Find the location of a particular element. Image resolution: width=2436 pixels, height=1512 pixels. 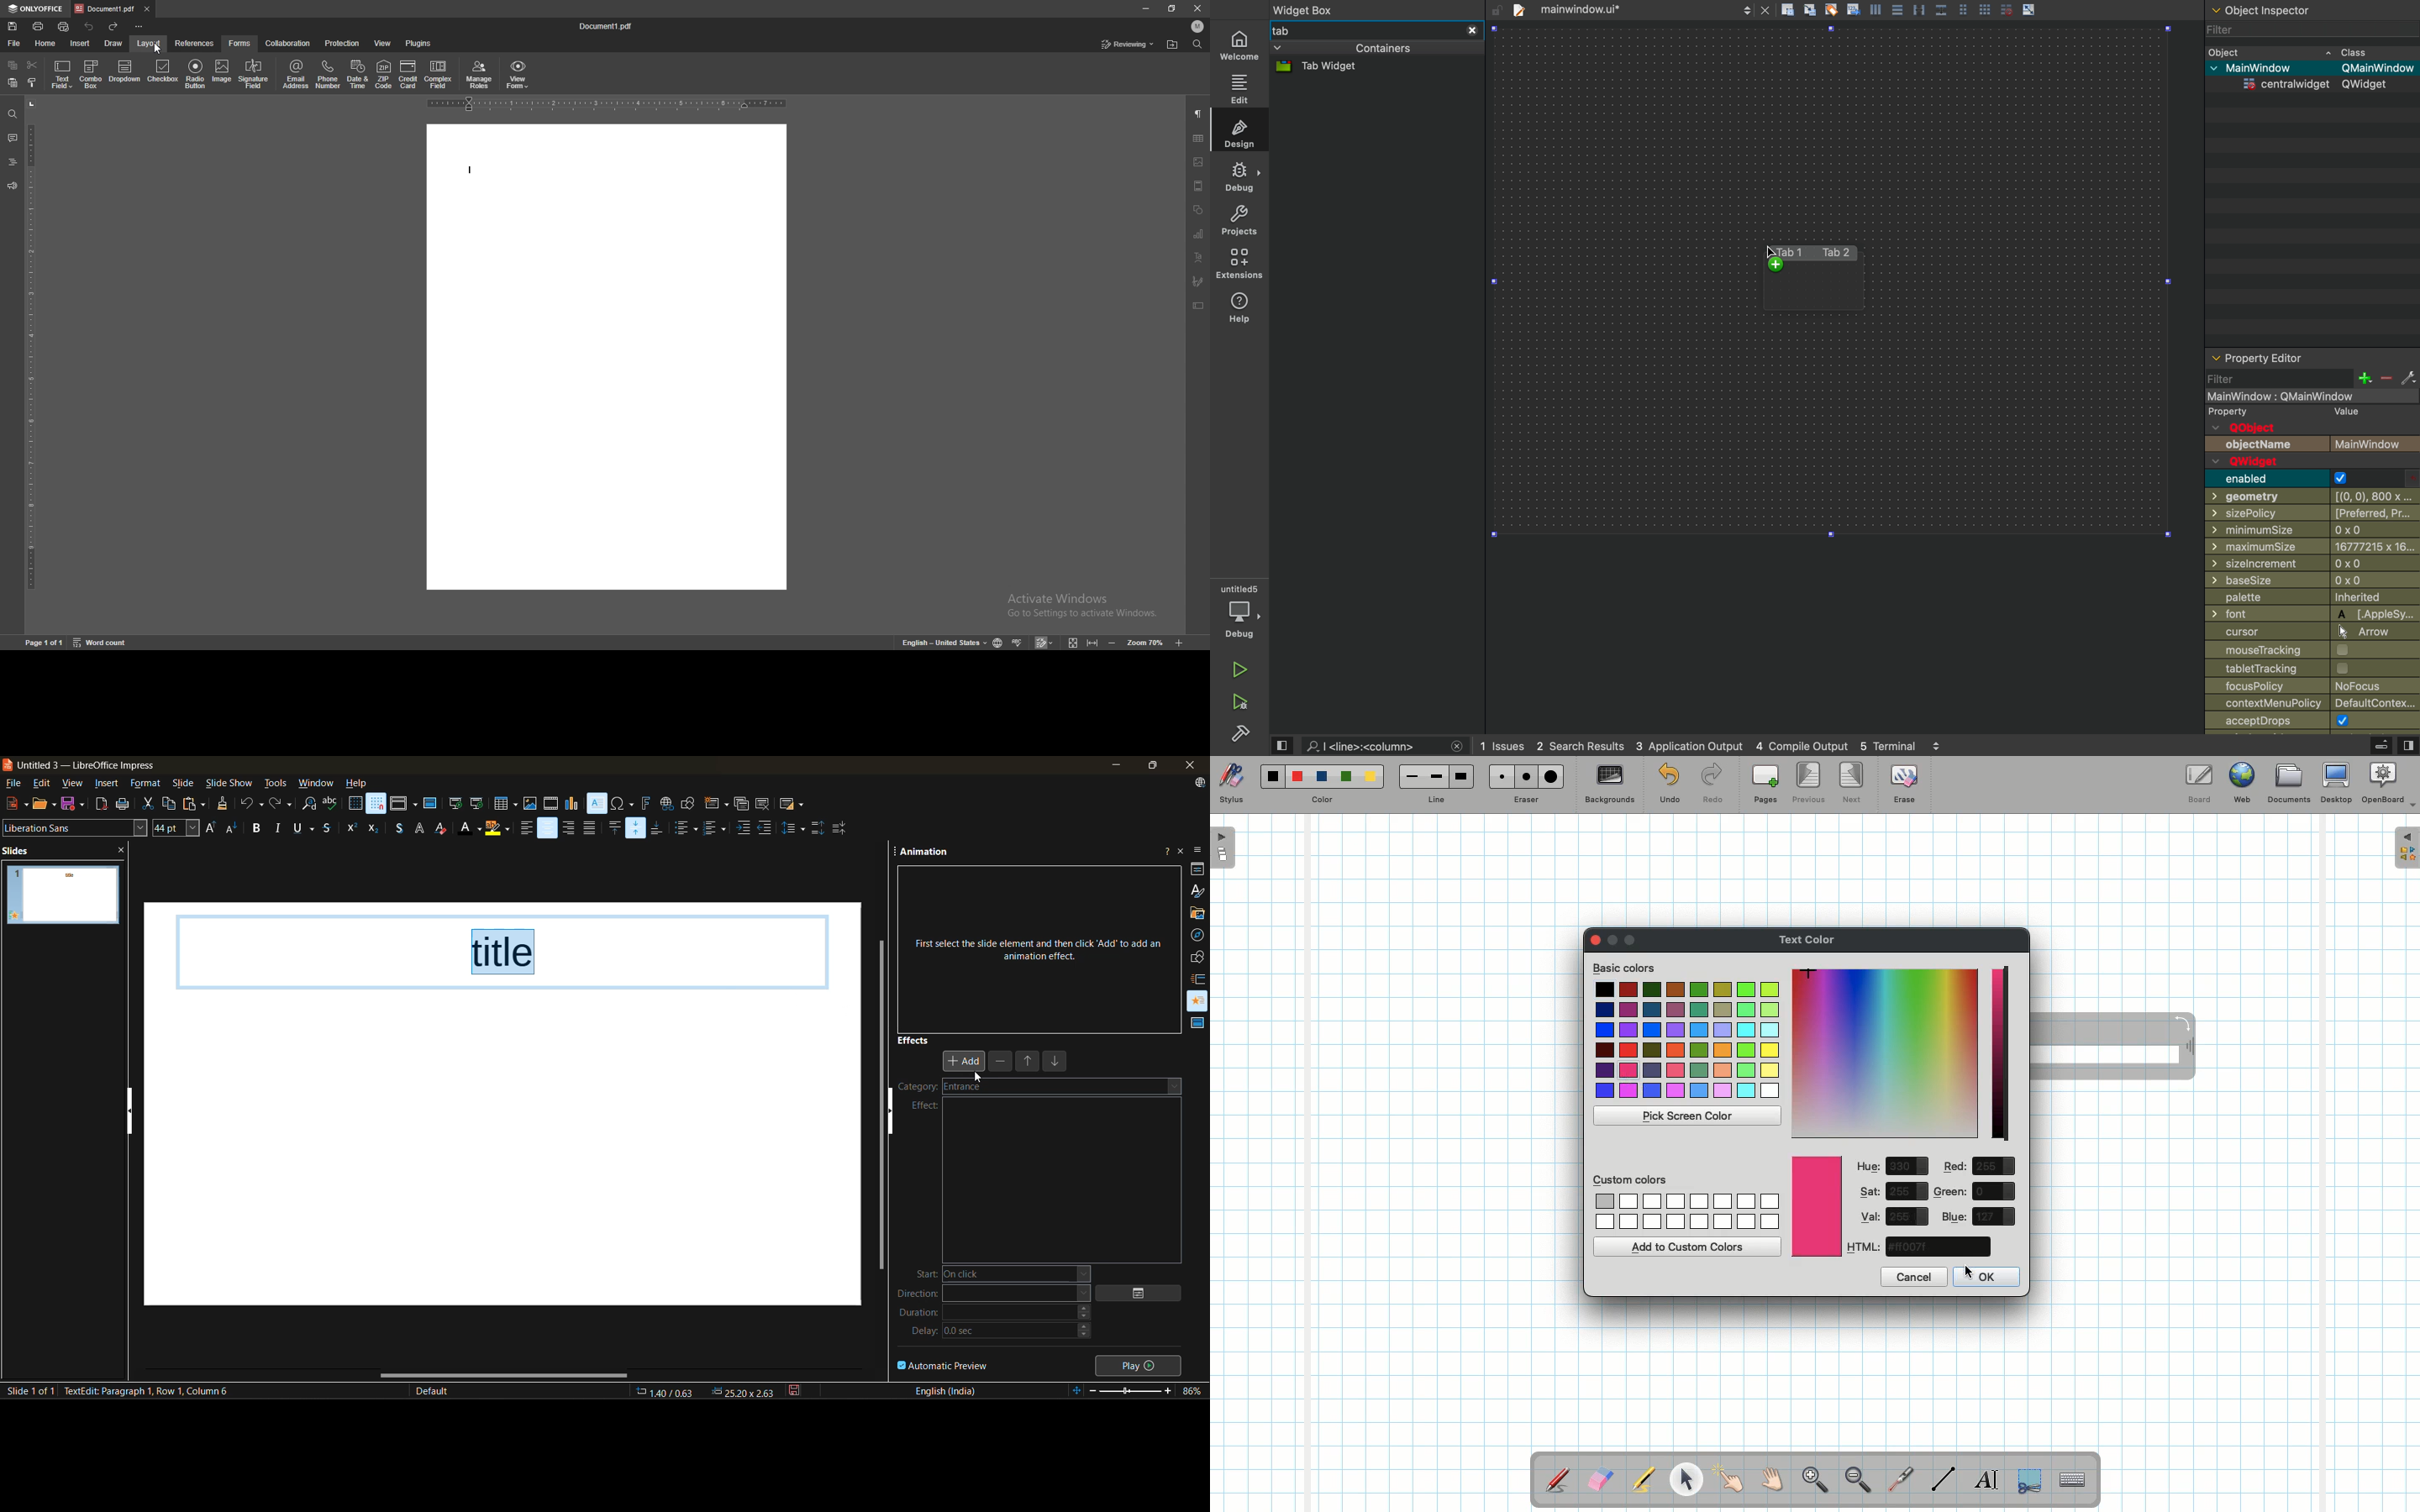

tab is located at coordinates (1615, 9).